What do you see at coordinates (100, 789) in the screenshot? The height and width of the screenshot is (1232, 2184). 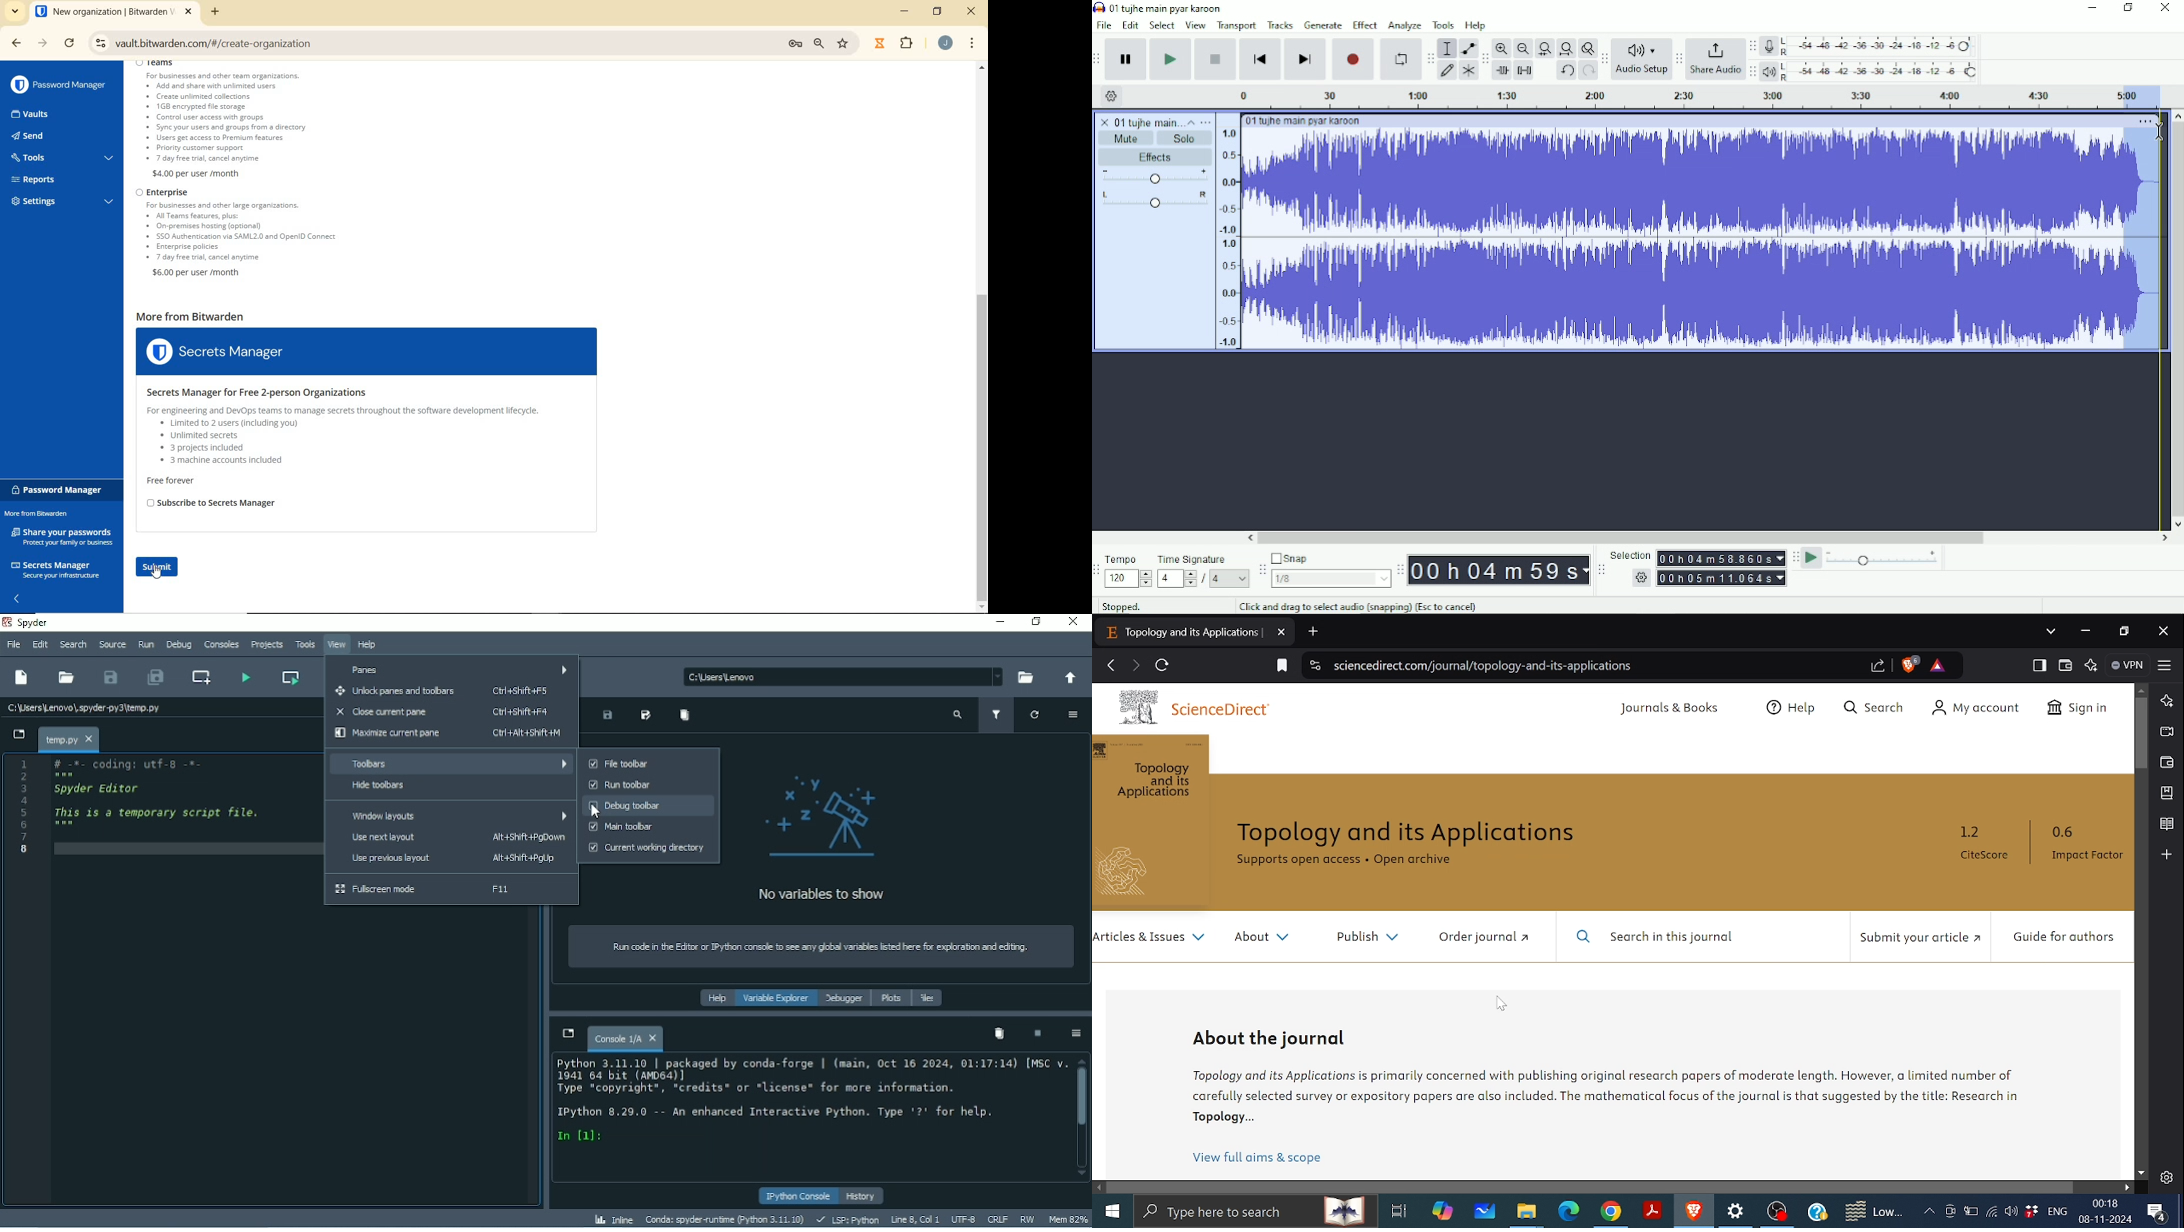 I see `Spyder editor` at bounding box center [100, 789].